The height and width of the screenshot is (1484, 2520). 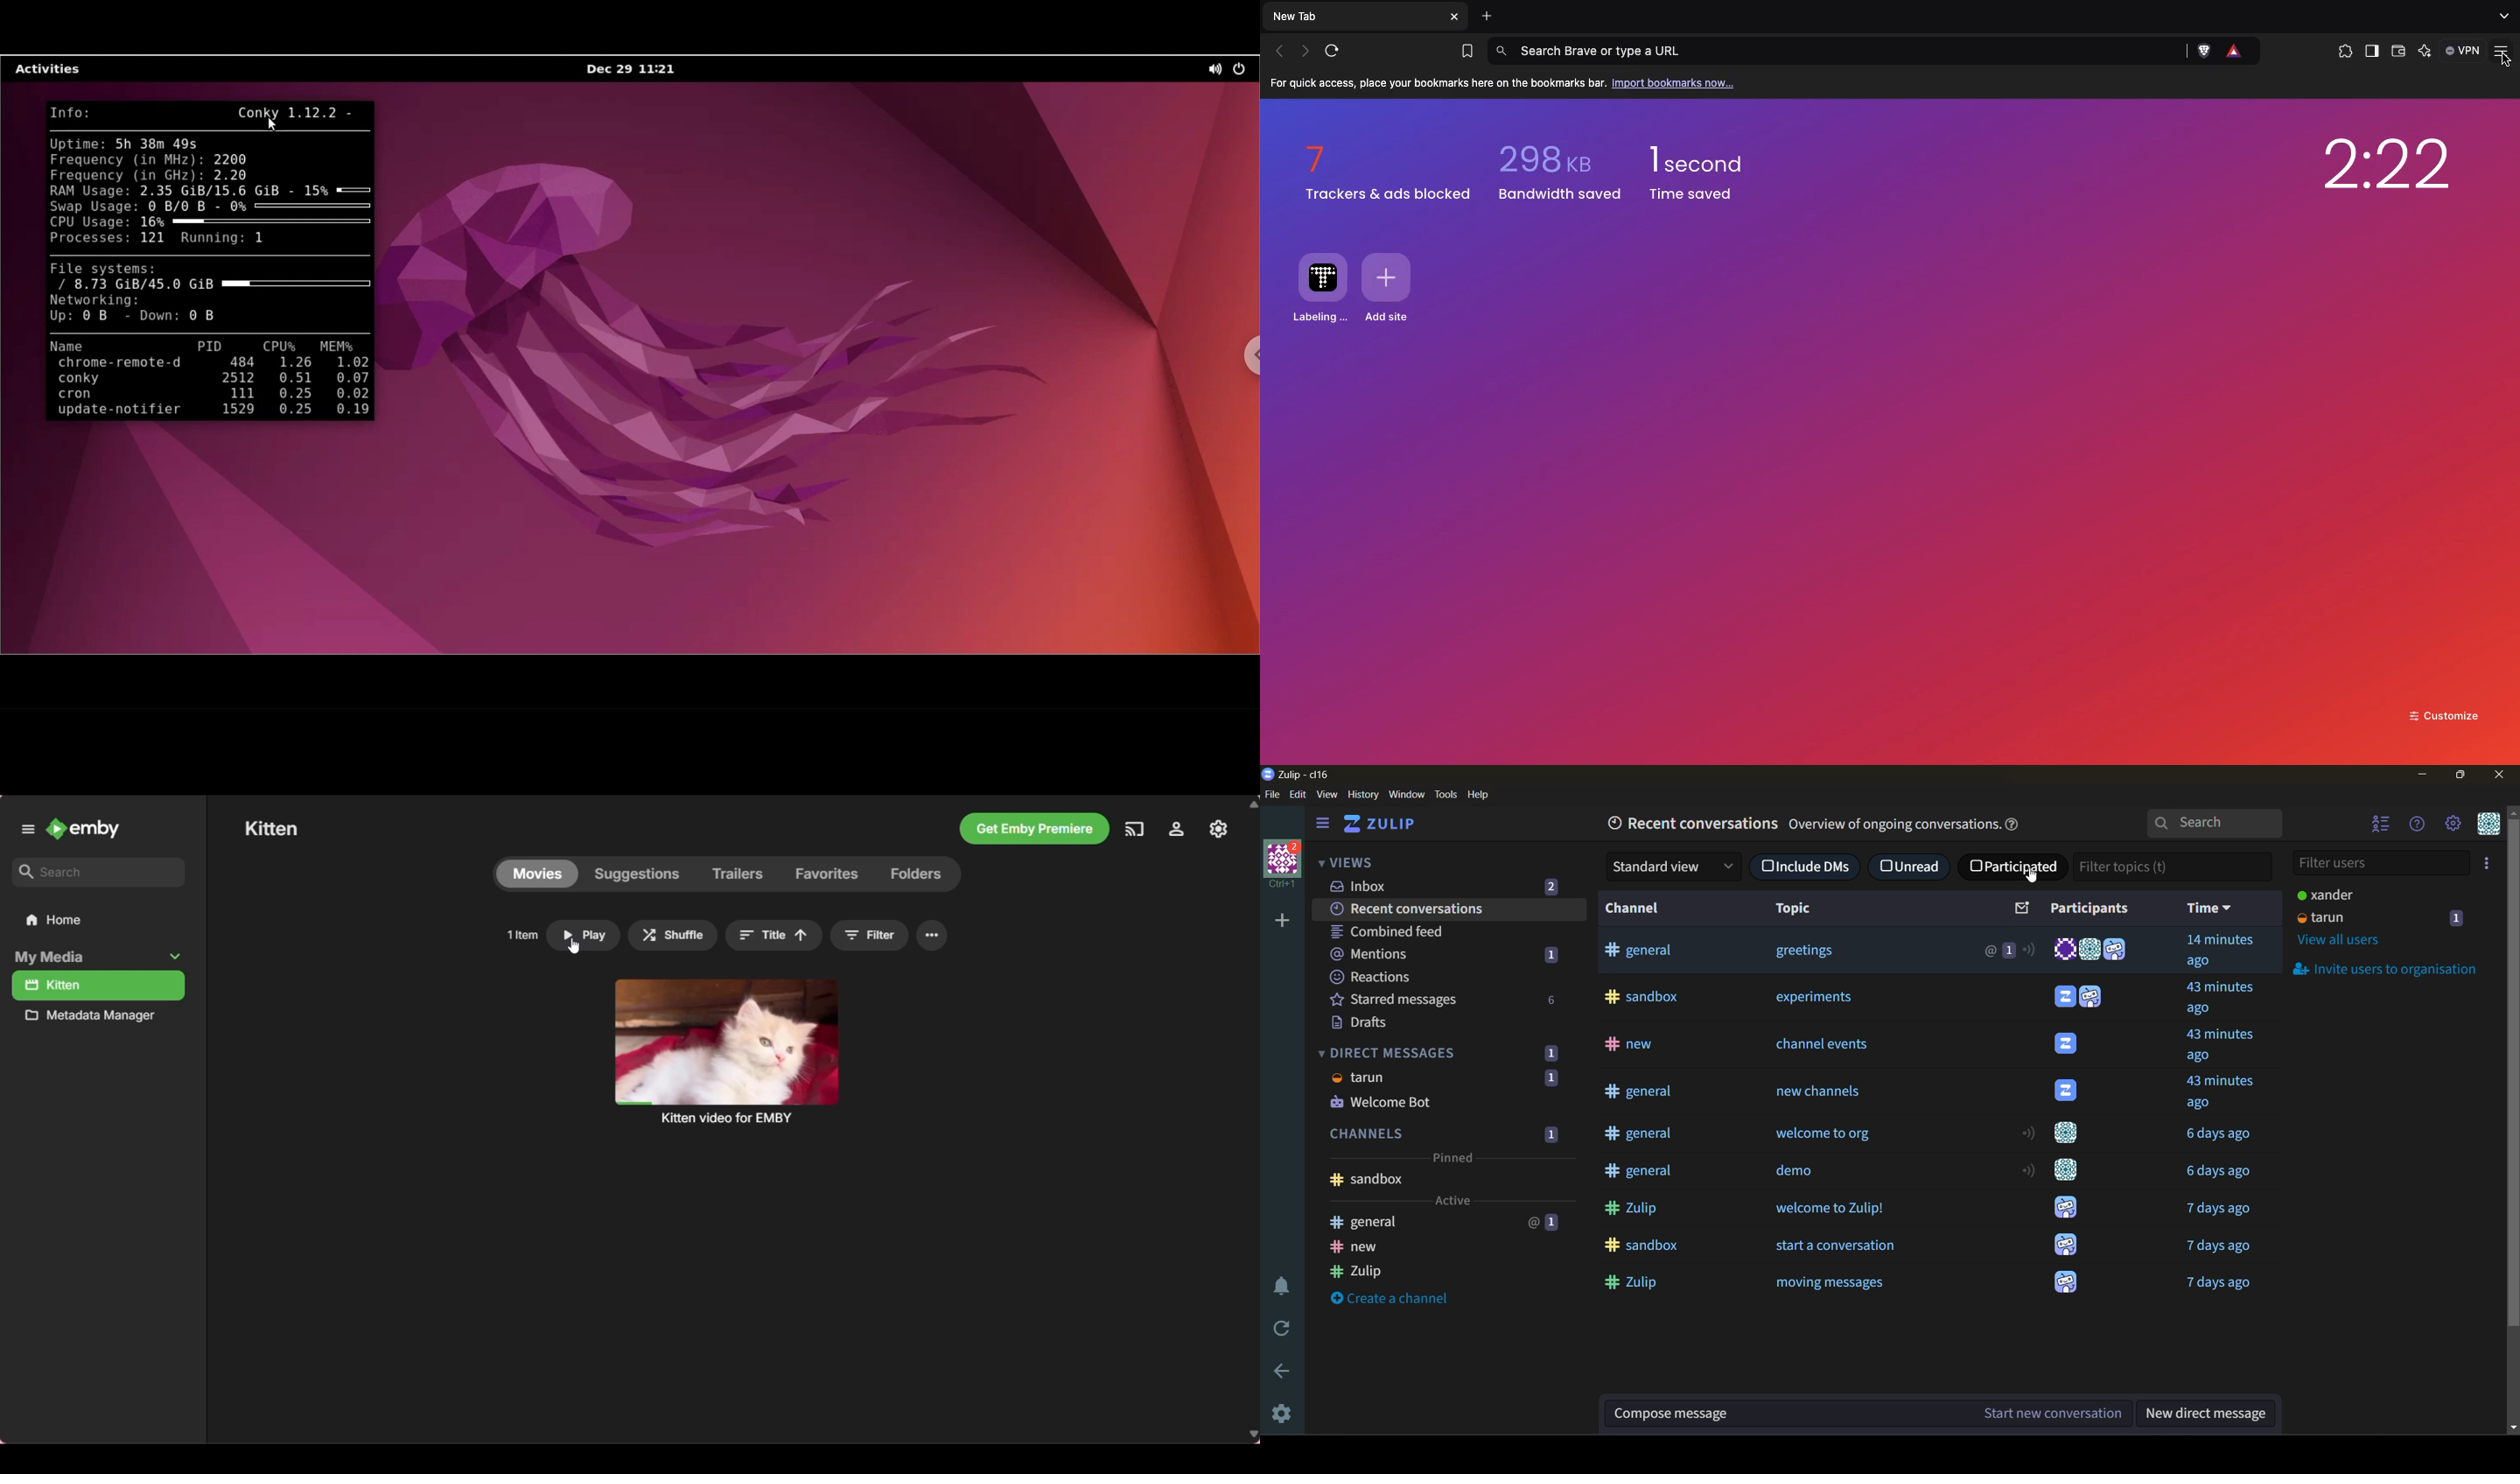 What do you see at coordinates (1412, 977) in the screenshot?
I see `reactions` at bounding box center [1412, 977].